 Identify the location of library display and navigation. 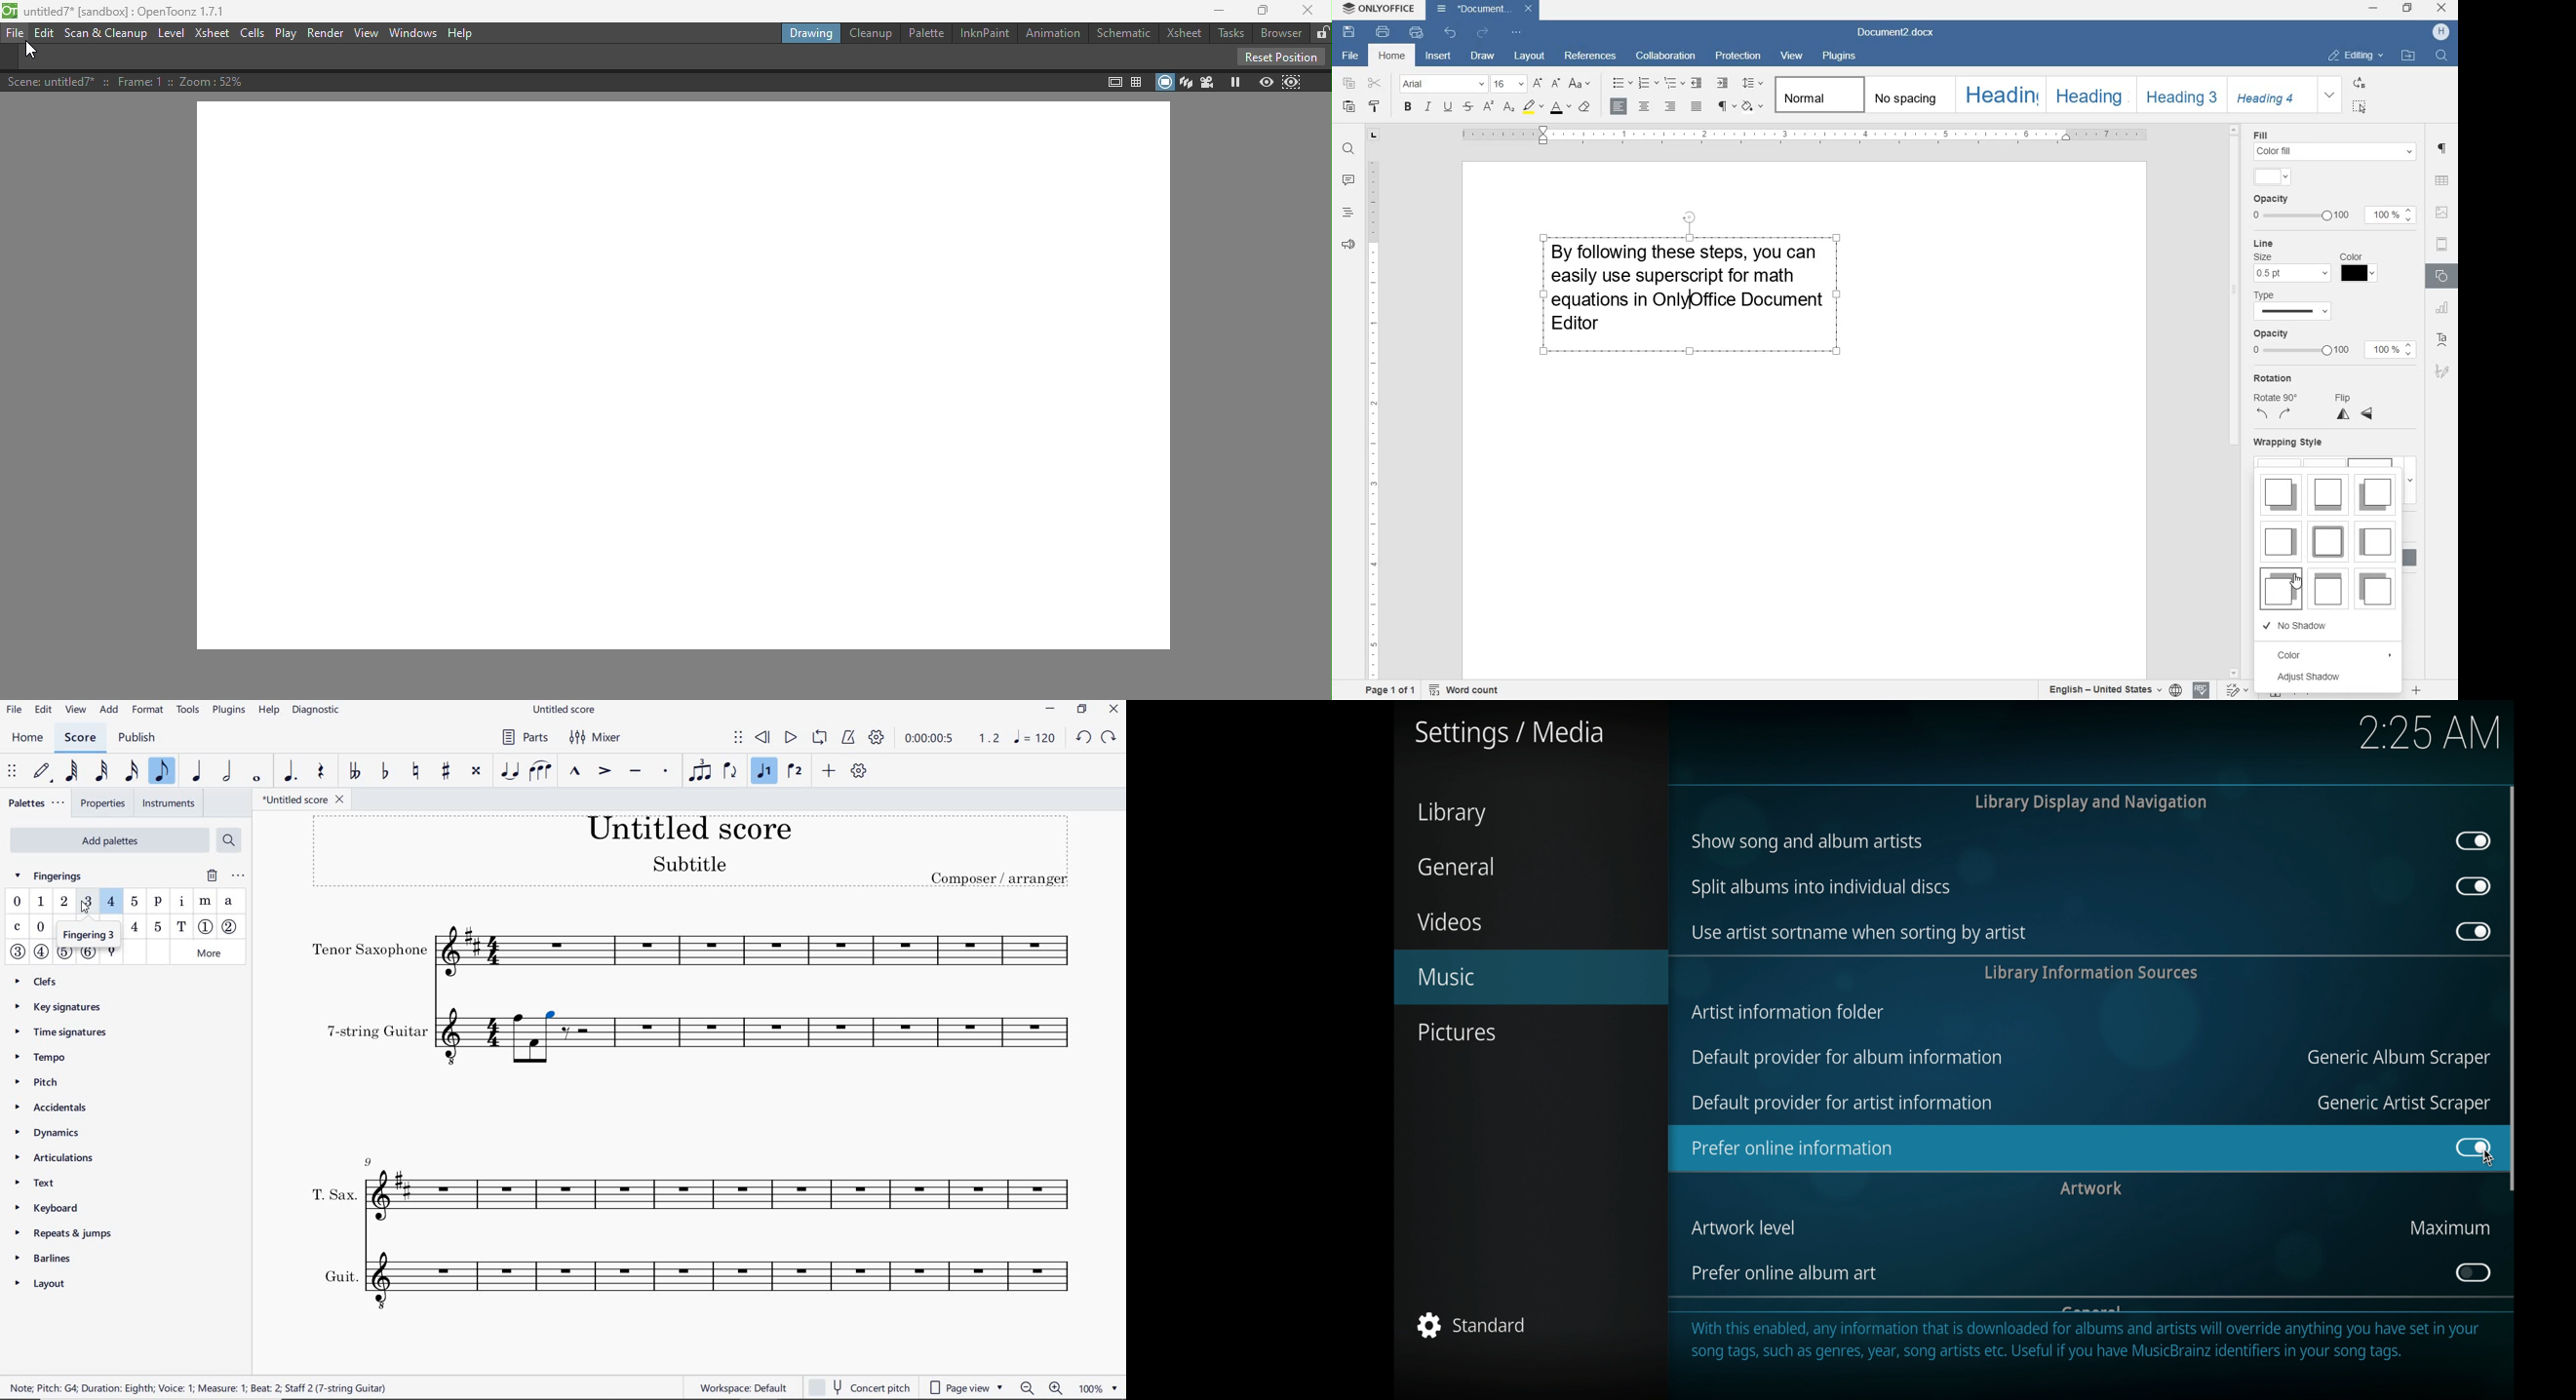
(2090, 802).